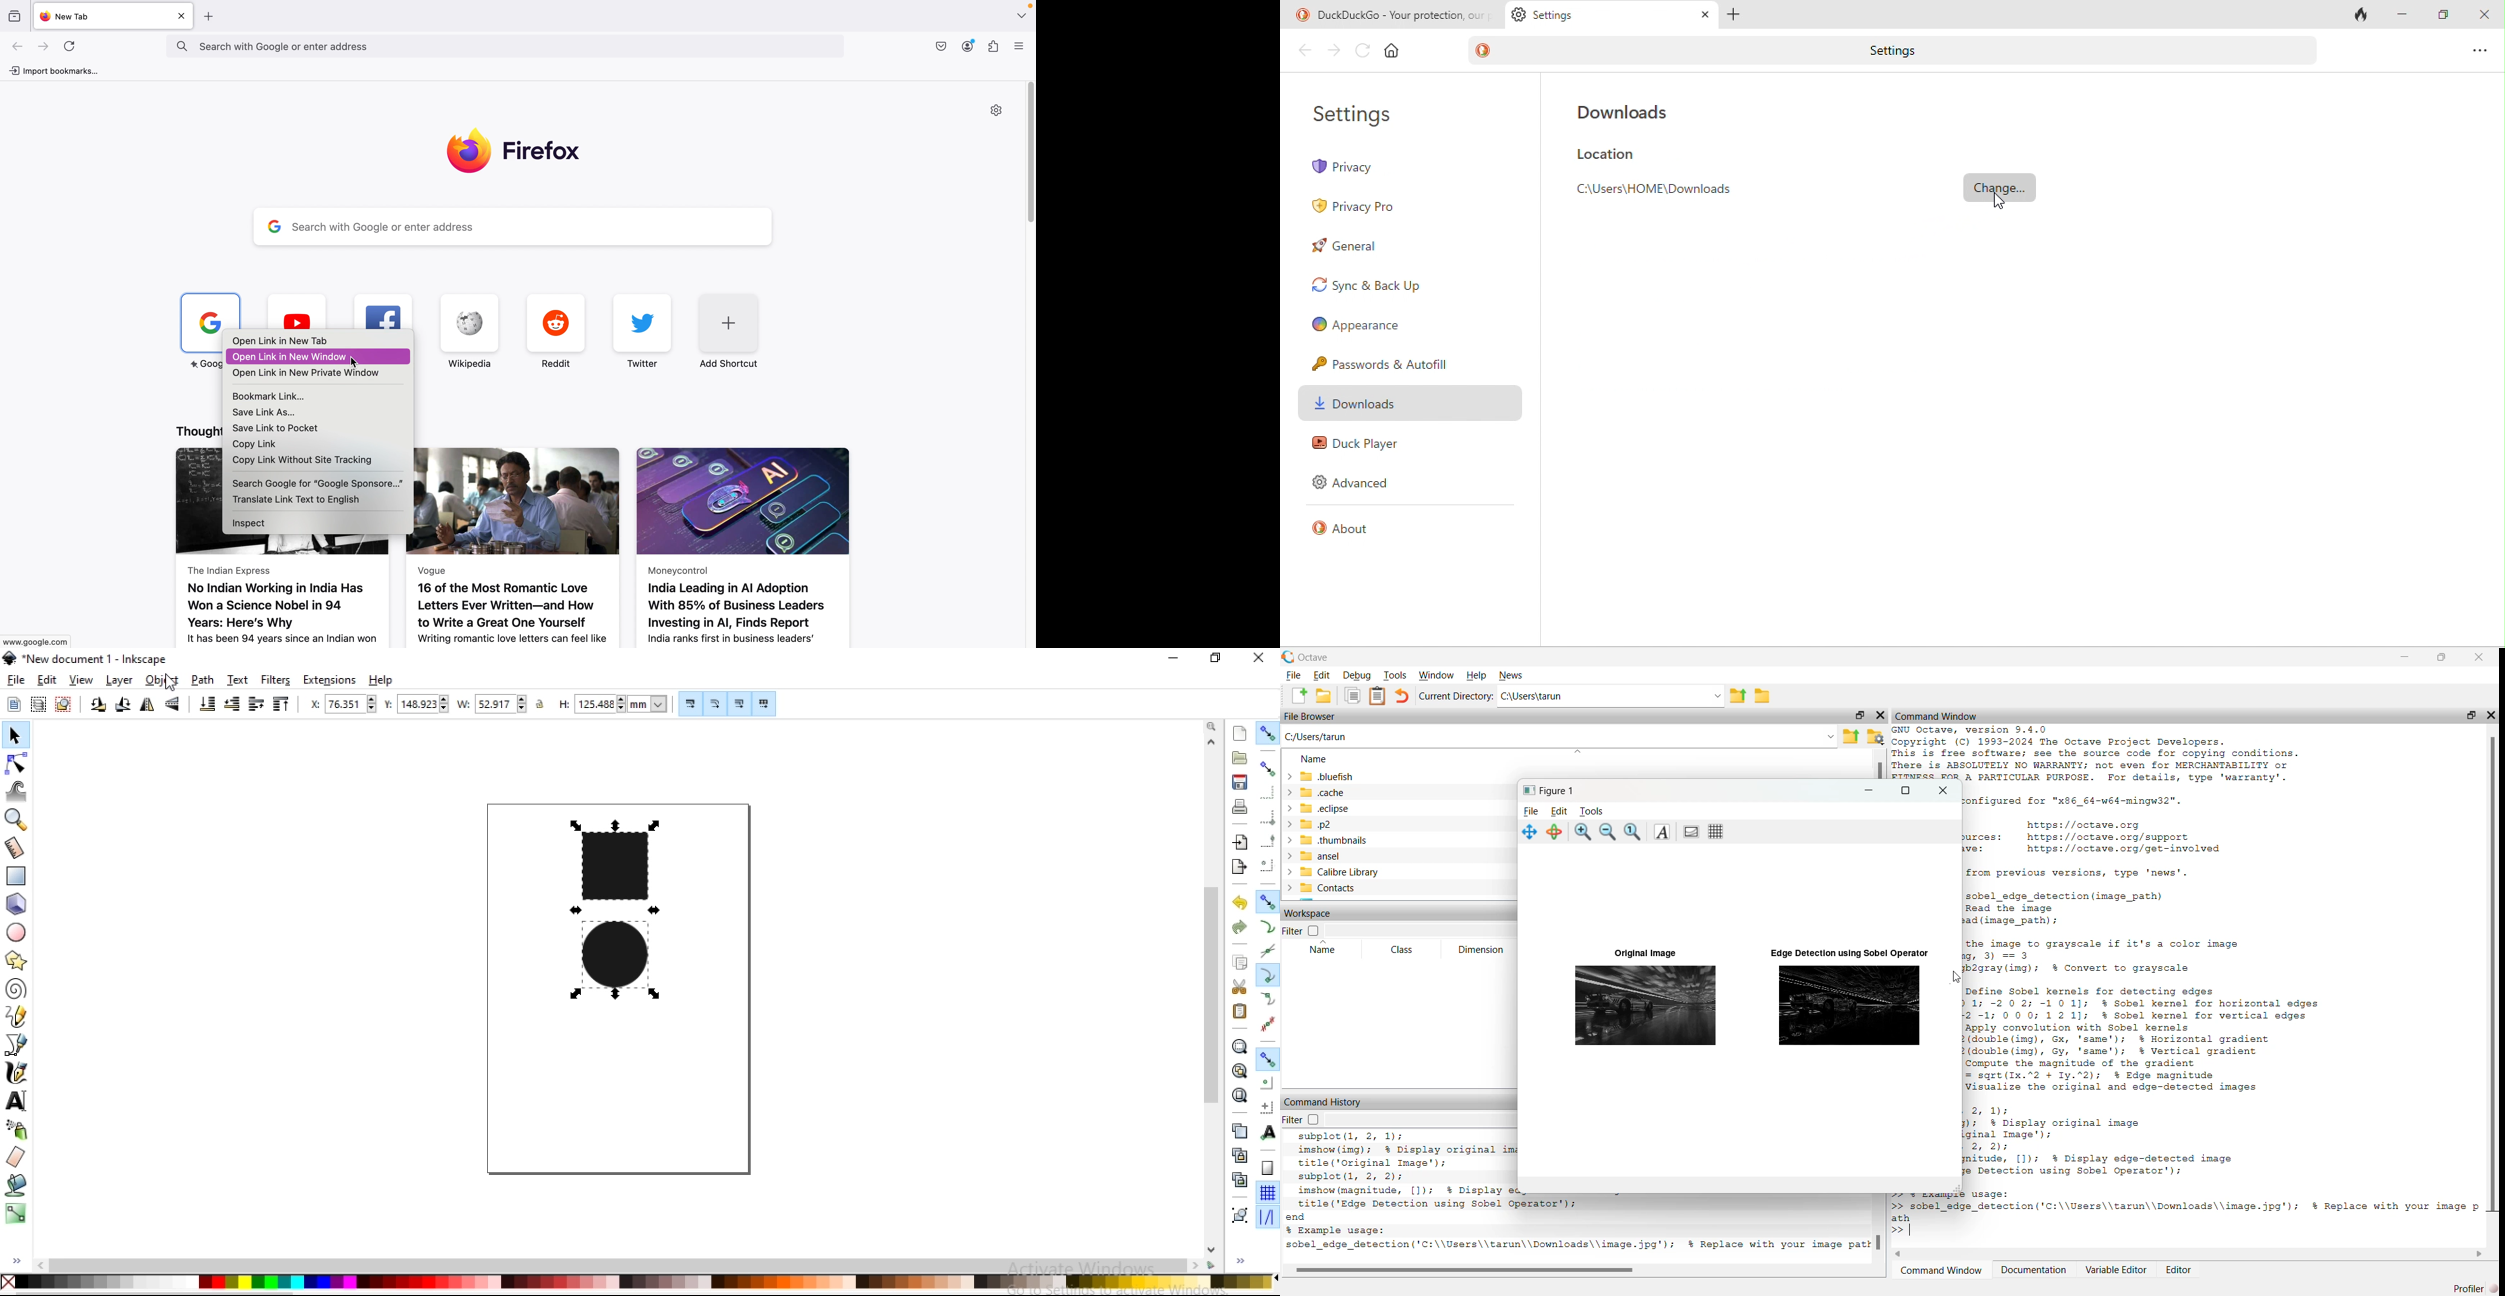 The height and width of the screenshot is (1316, 2520). Describe the element at coordinates (1637, 952) in the screenshot. I see `Original Image` at that location.